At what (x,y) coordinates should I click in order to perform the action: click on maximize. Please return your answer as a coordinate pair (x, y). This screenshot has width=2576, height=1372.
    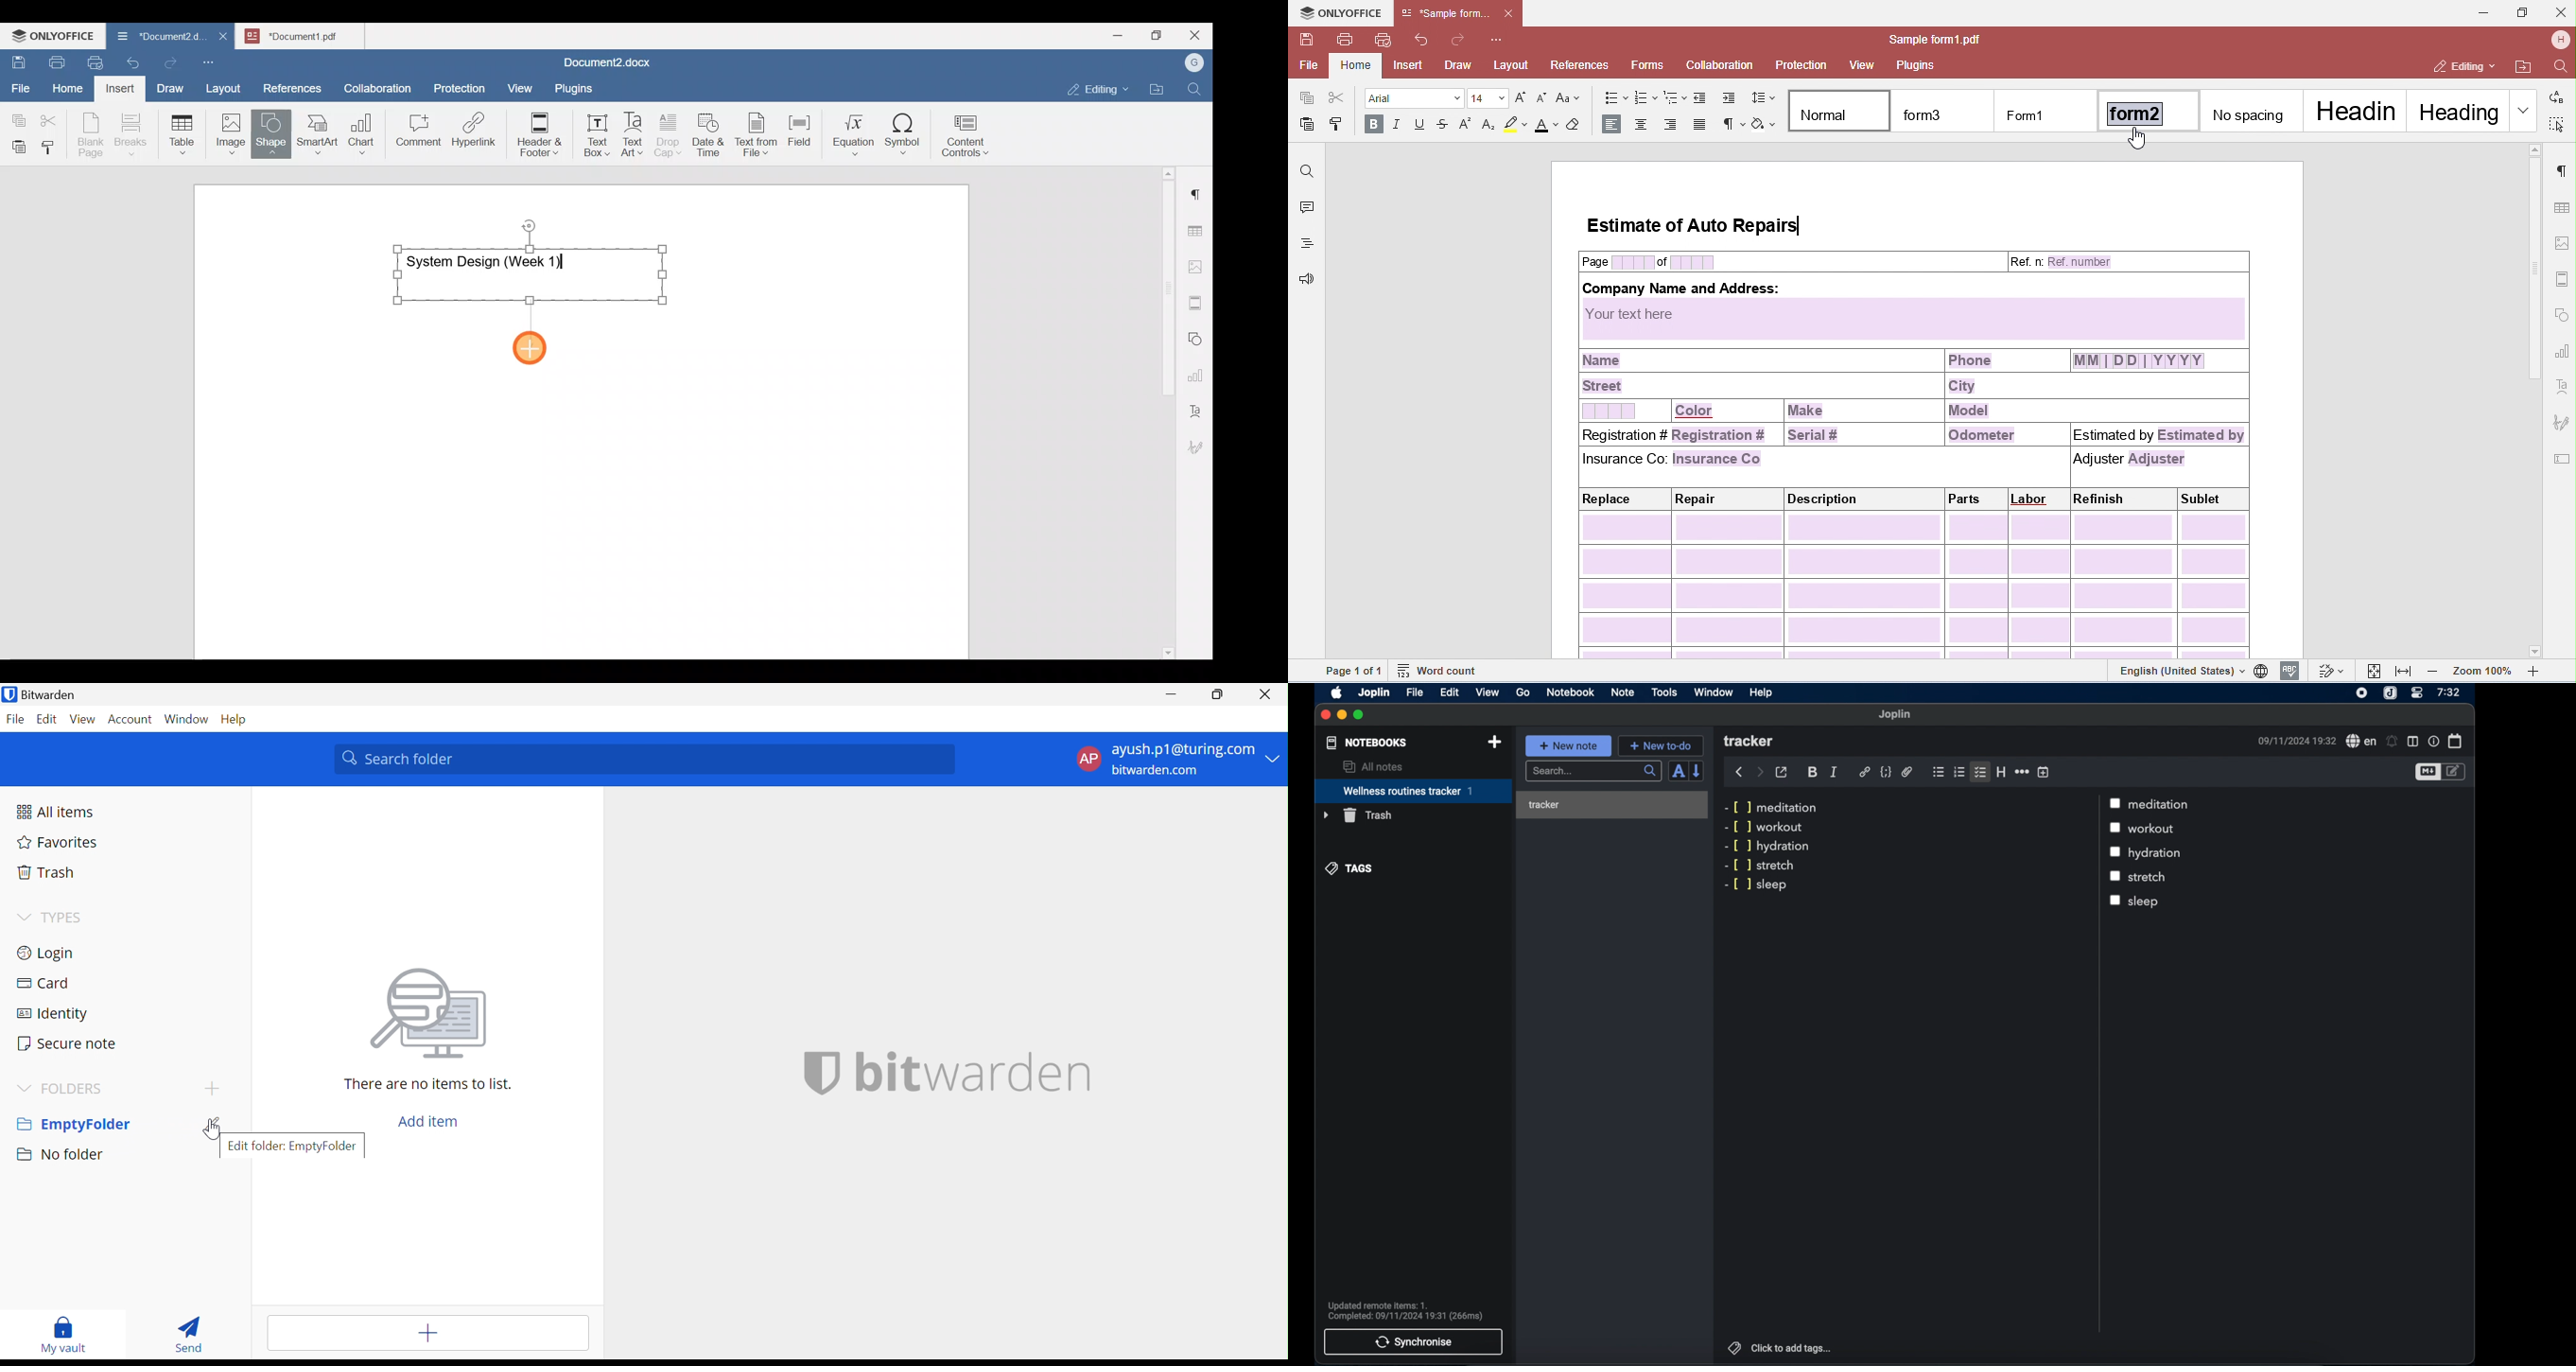
    Looking at the image, I should click on (1359, 715).